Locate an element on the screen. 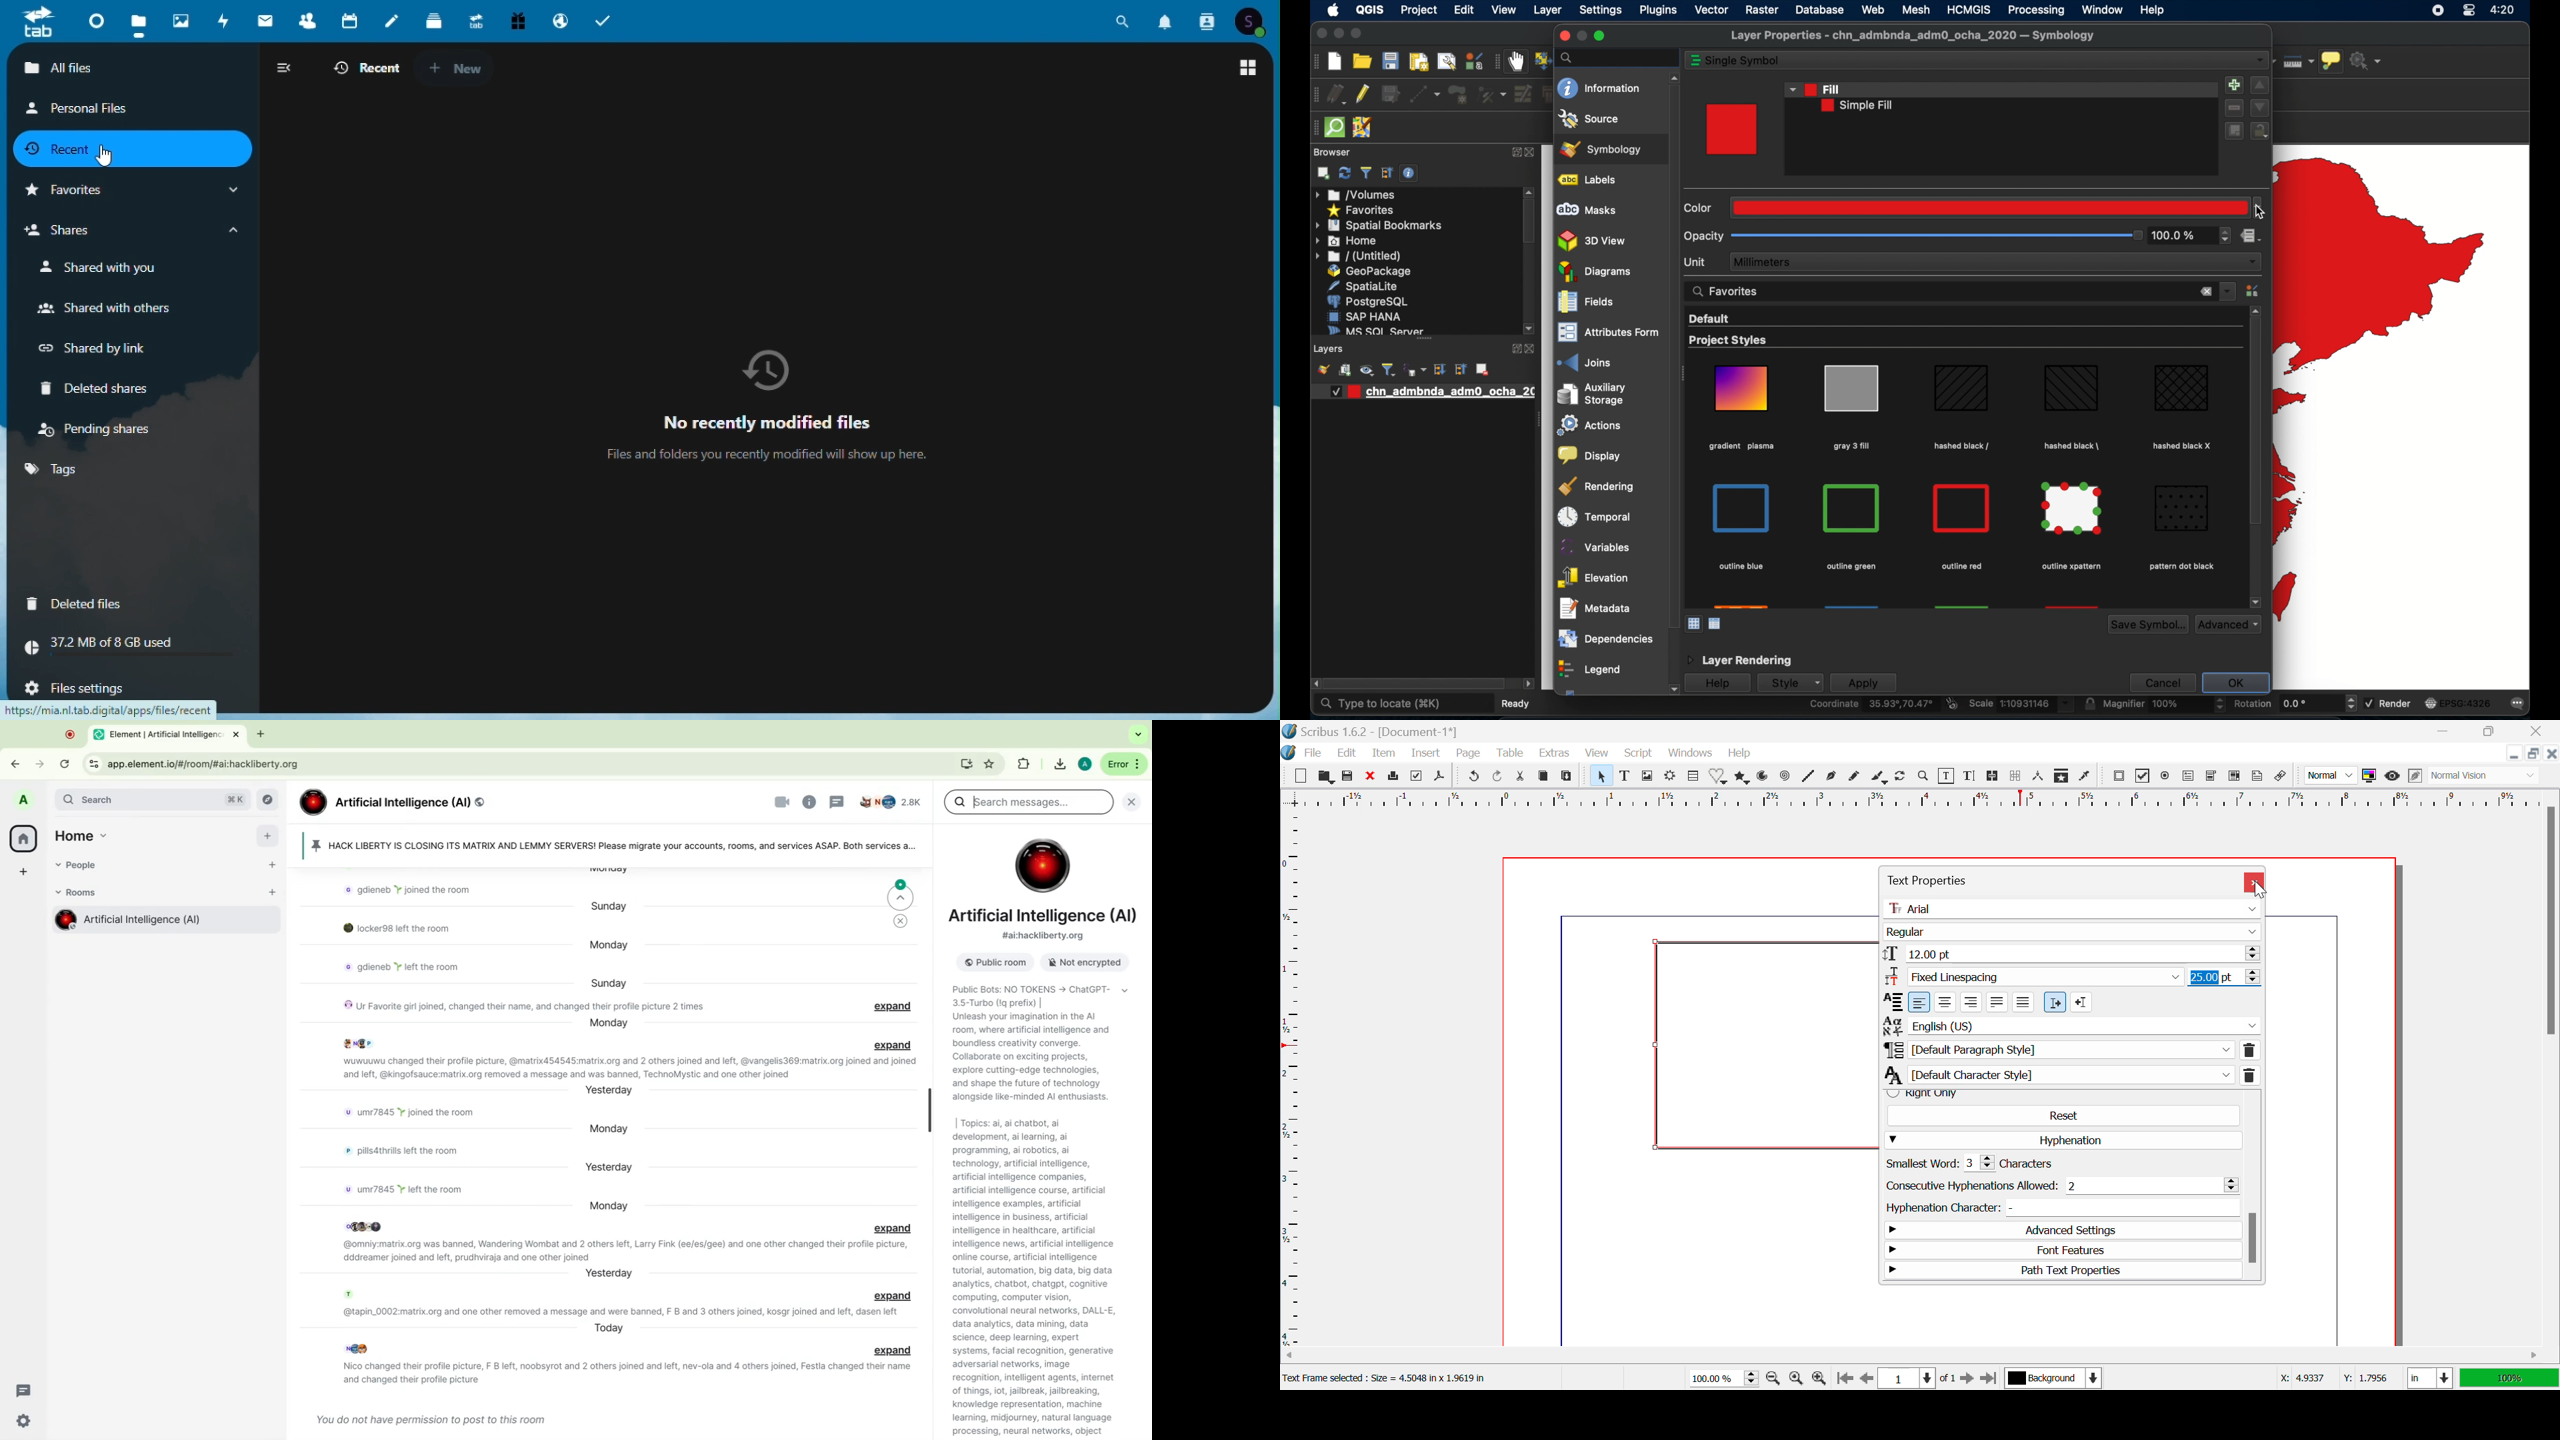 This screenshot has width=2576, height=1456. opacity stepper buttons is located at coordinates (2191, 236).